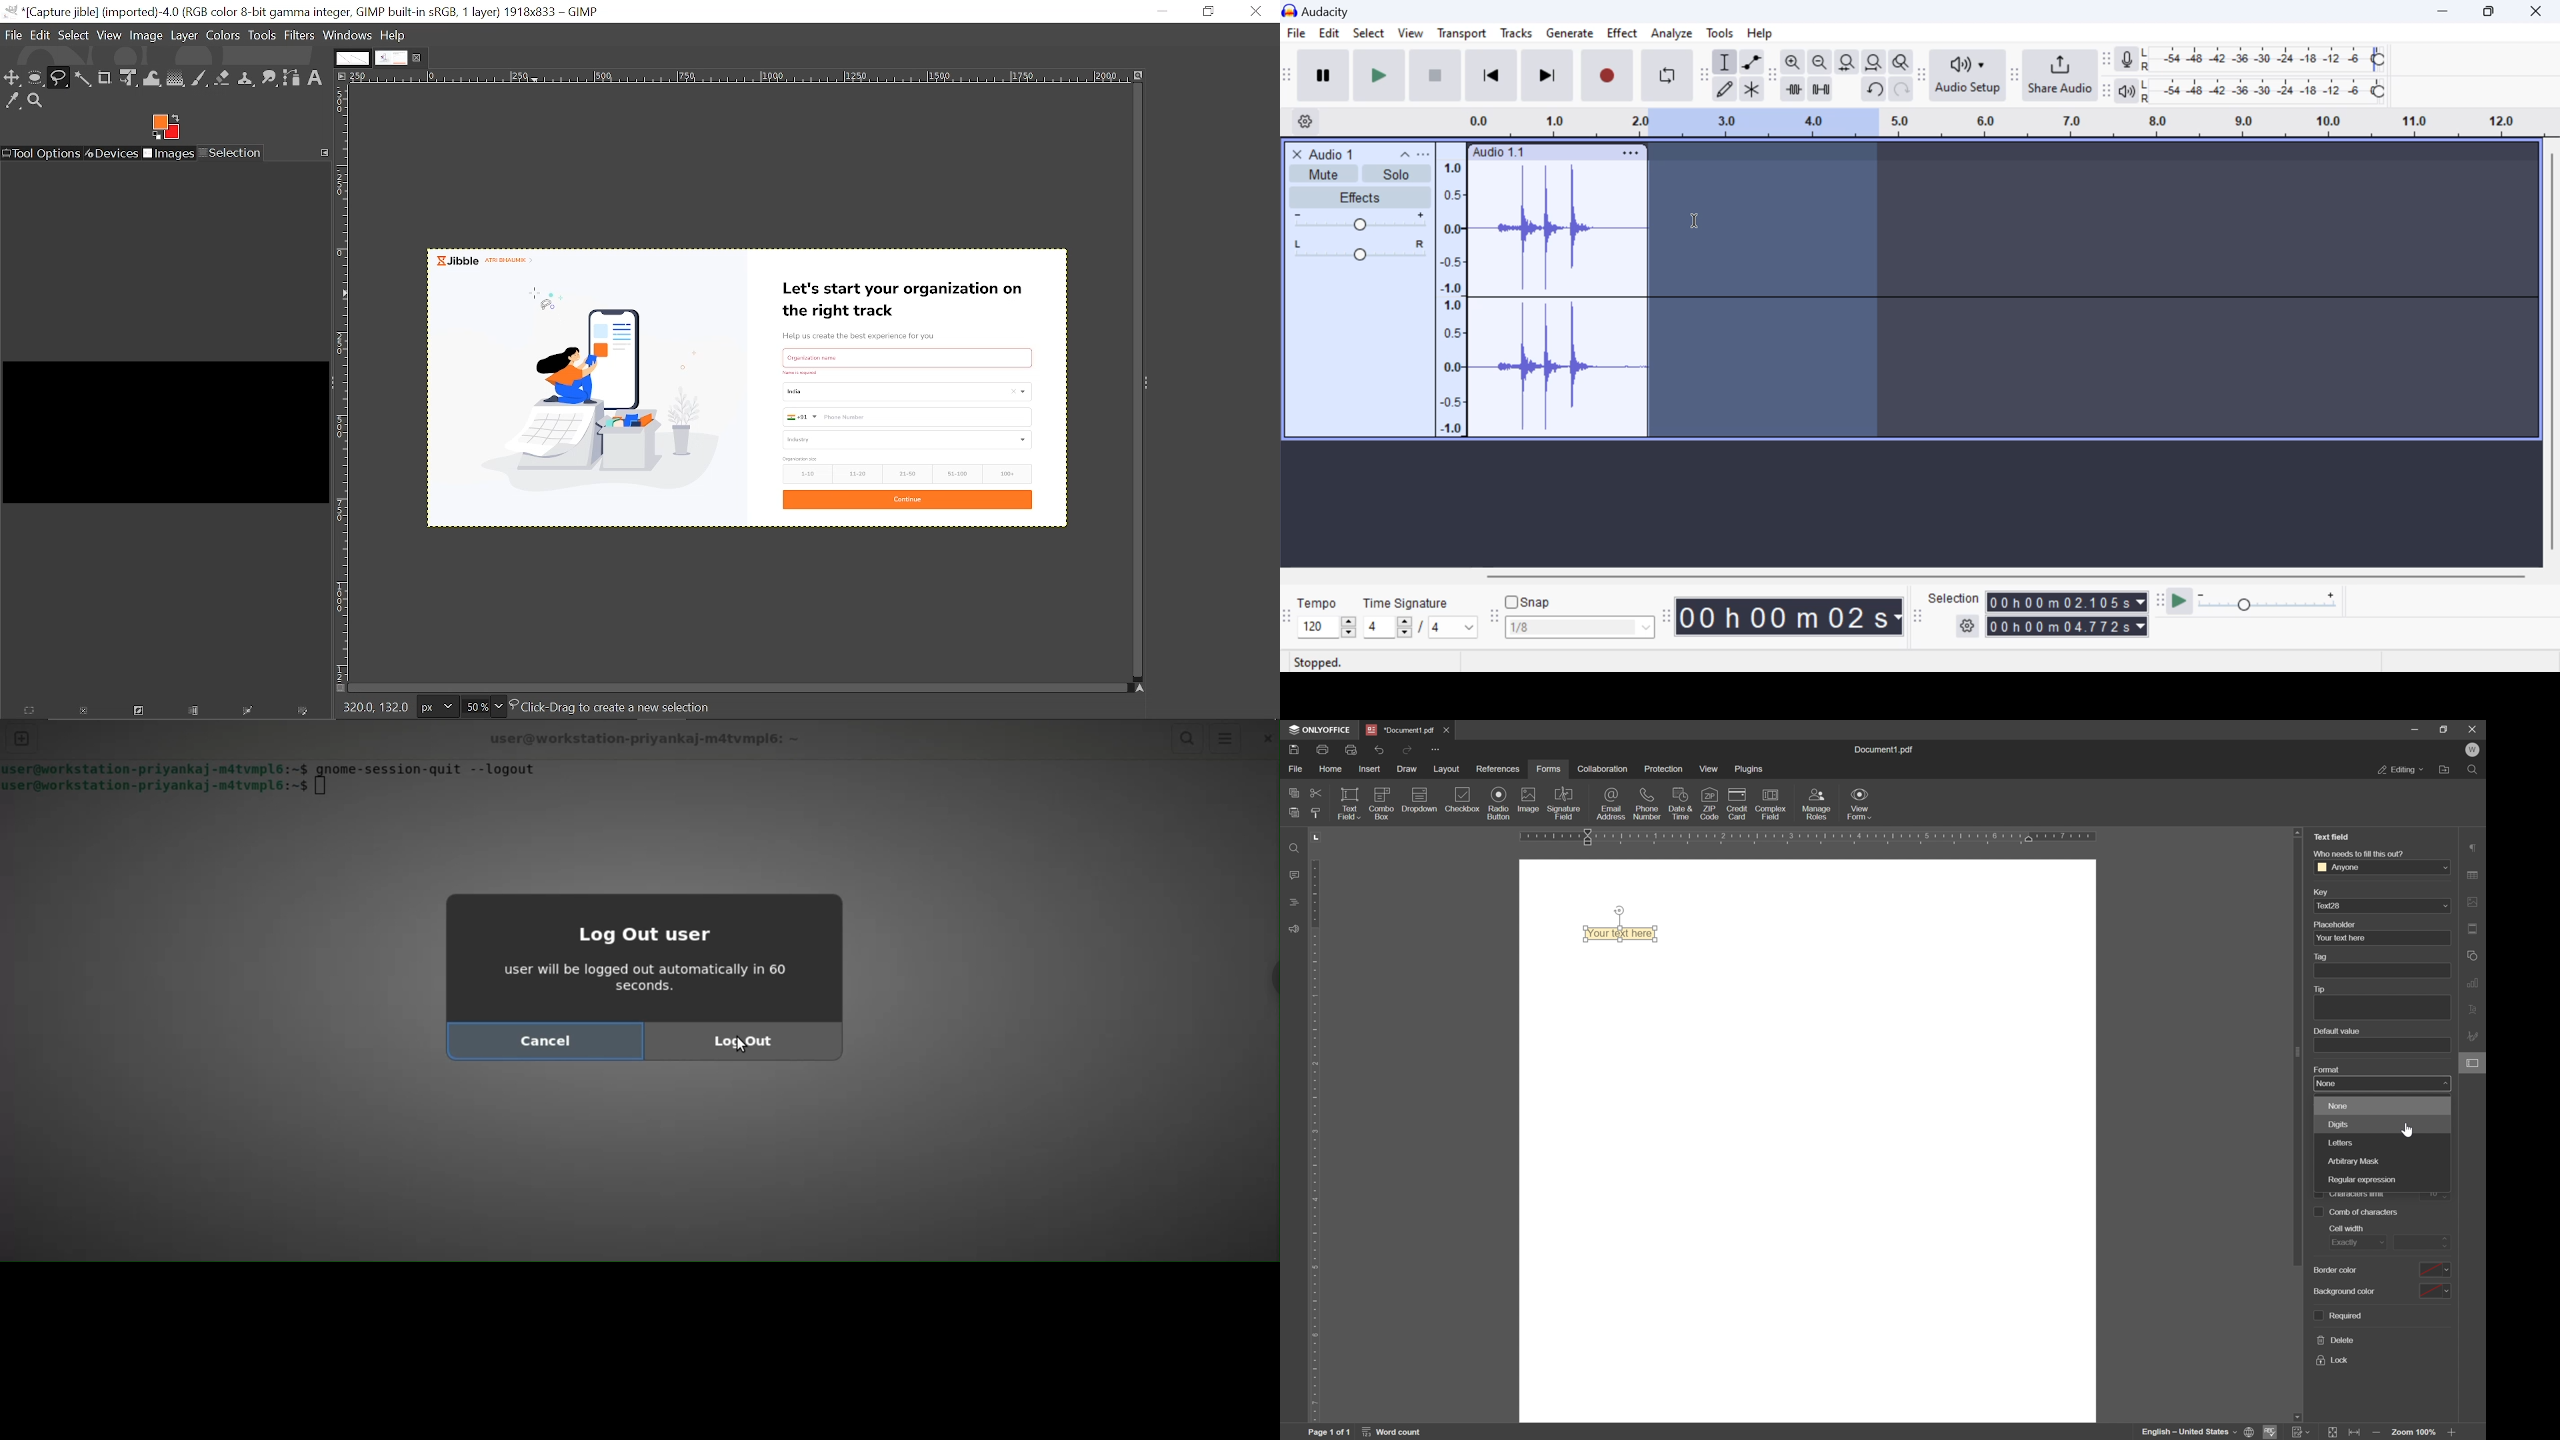 The width and height of the screenshot is (2576, 1456). Describe the element at coordinates (175, 79) in the screenshot. I see `Gradient` at that location.